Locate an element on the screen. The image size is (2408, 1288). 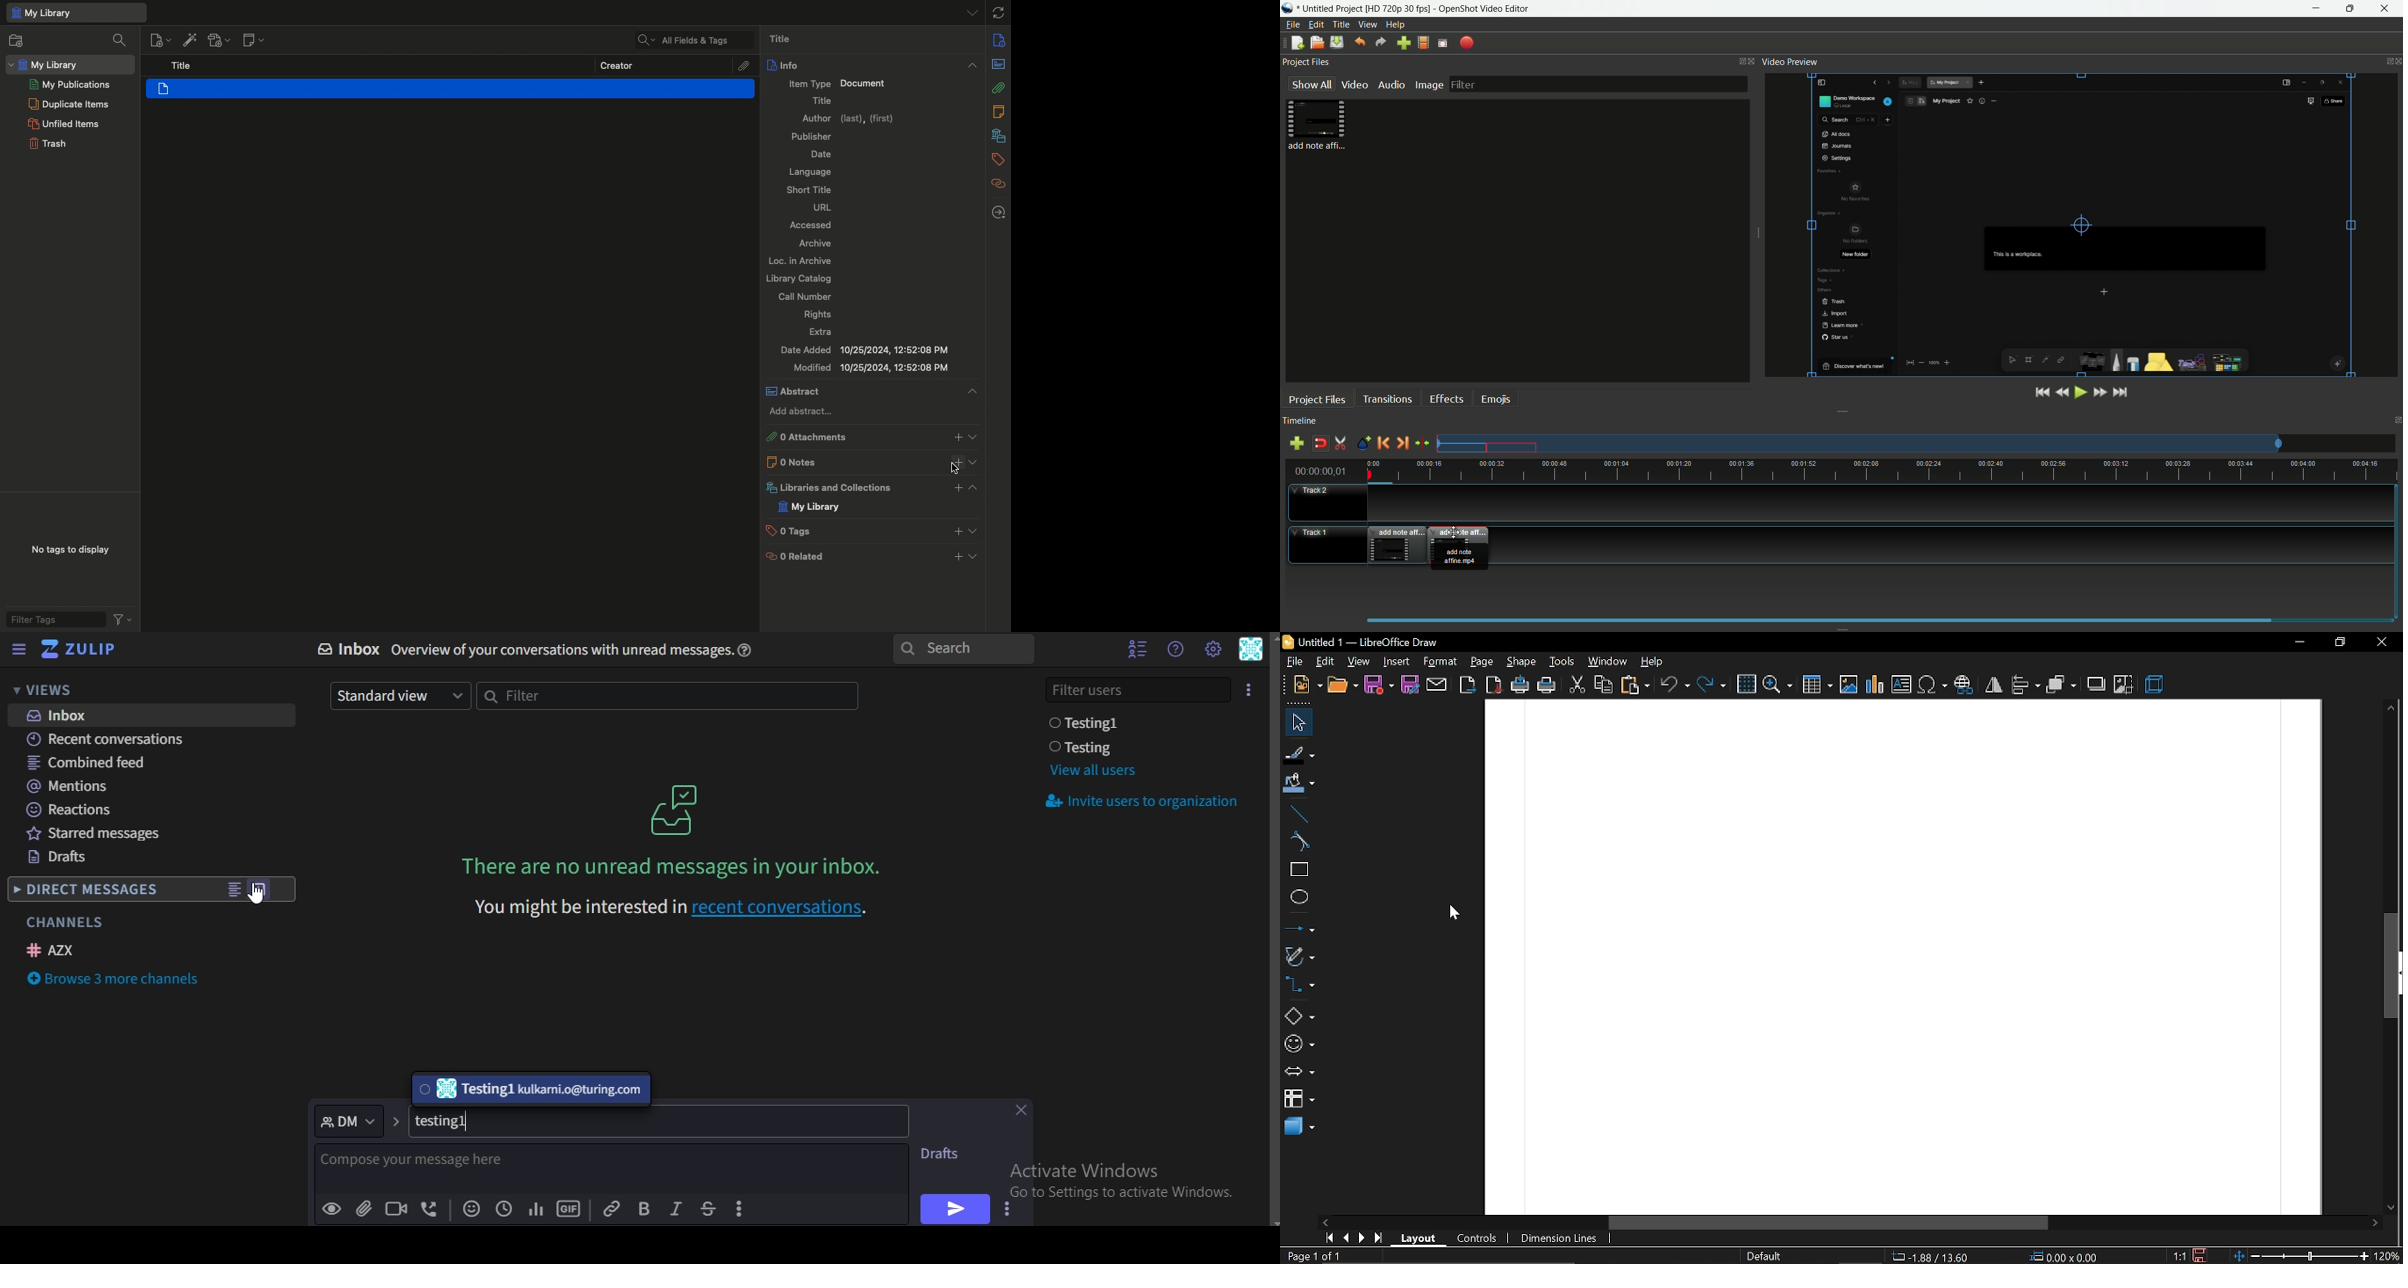
Abstract is located at coordinates (999, 64).